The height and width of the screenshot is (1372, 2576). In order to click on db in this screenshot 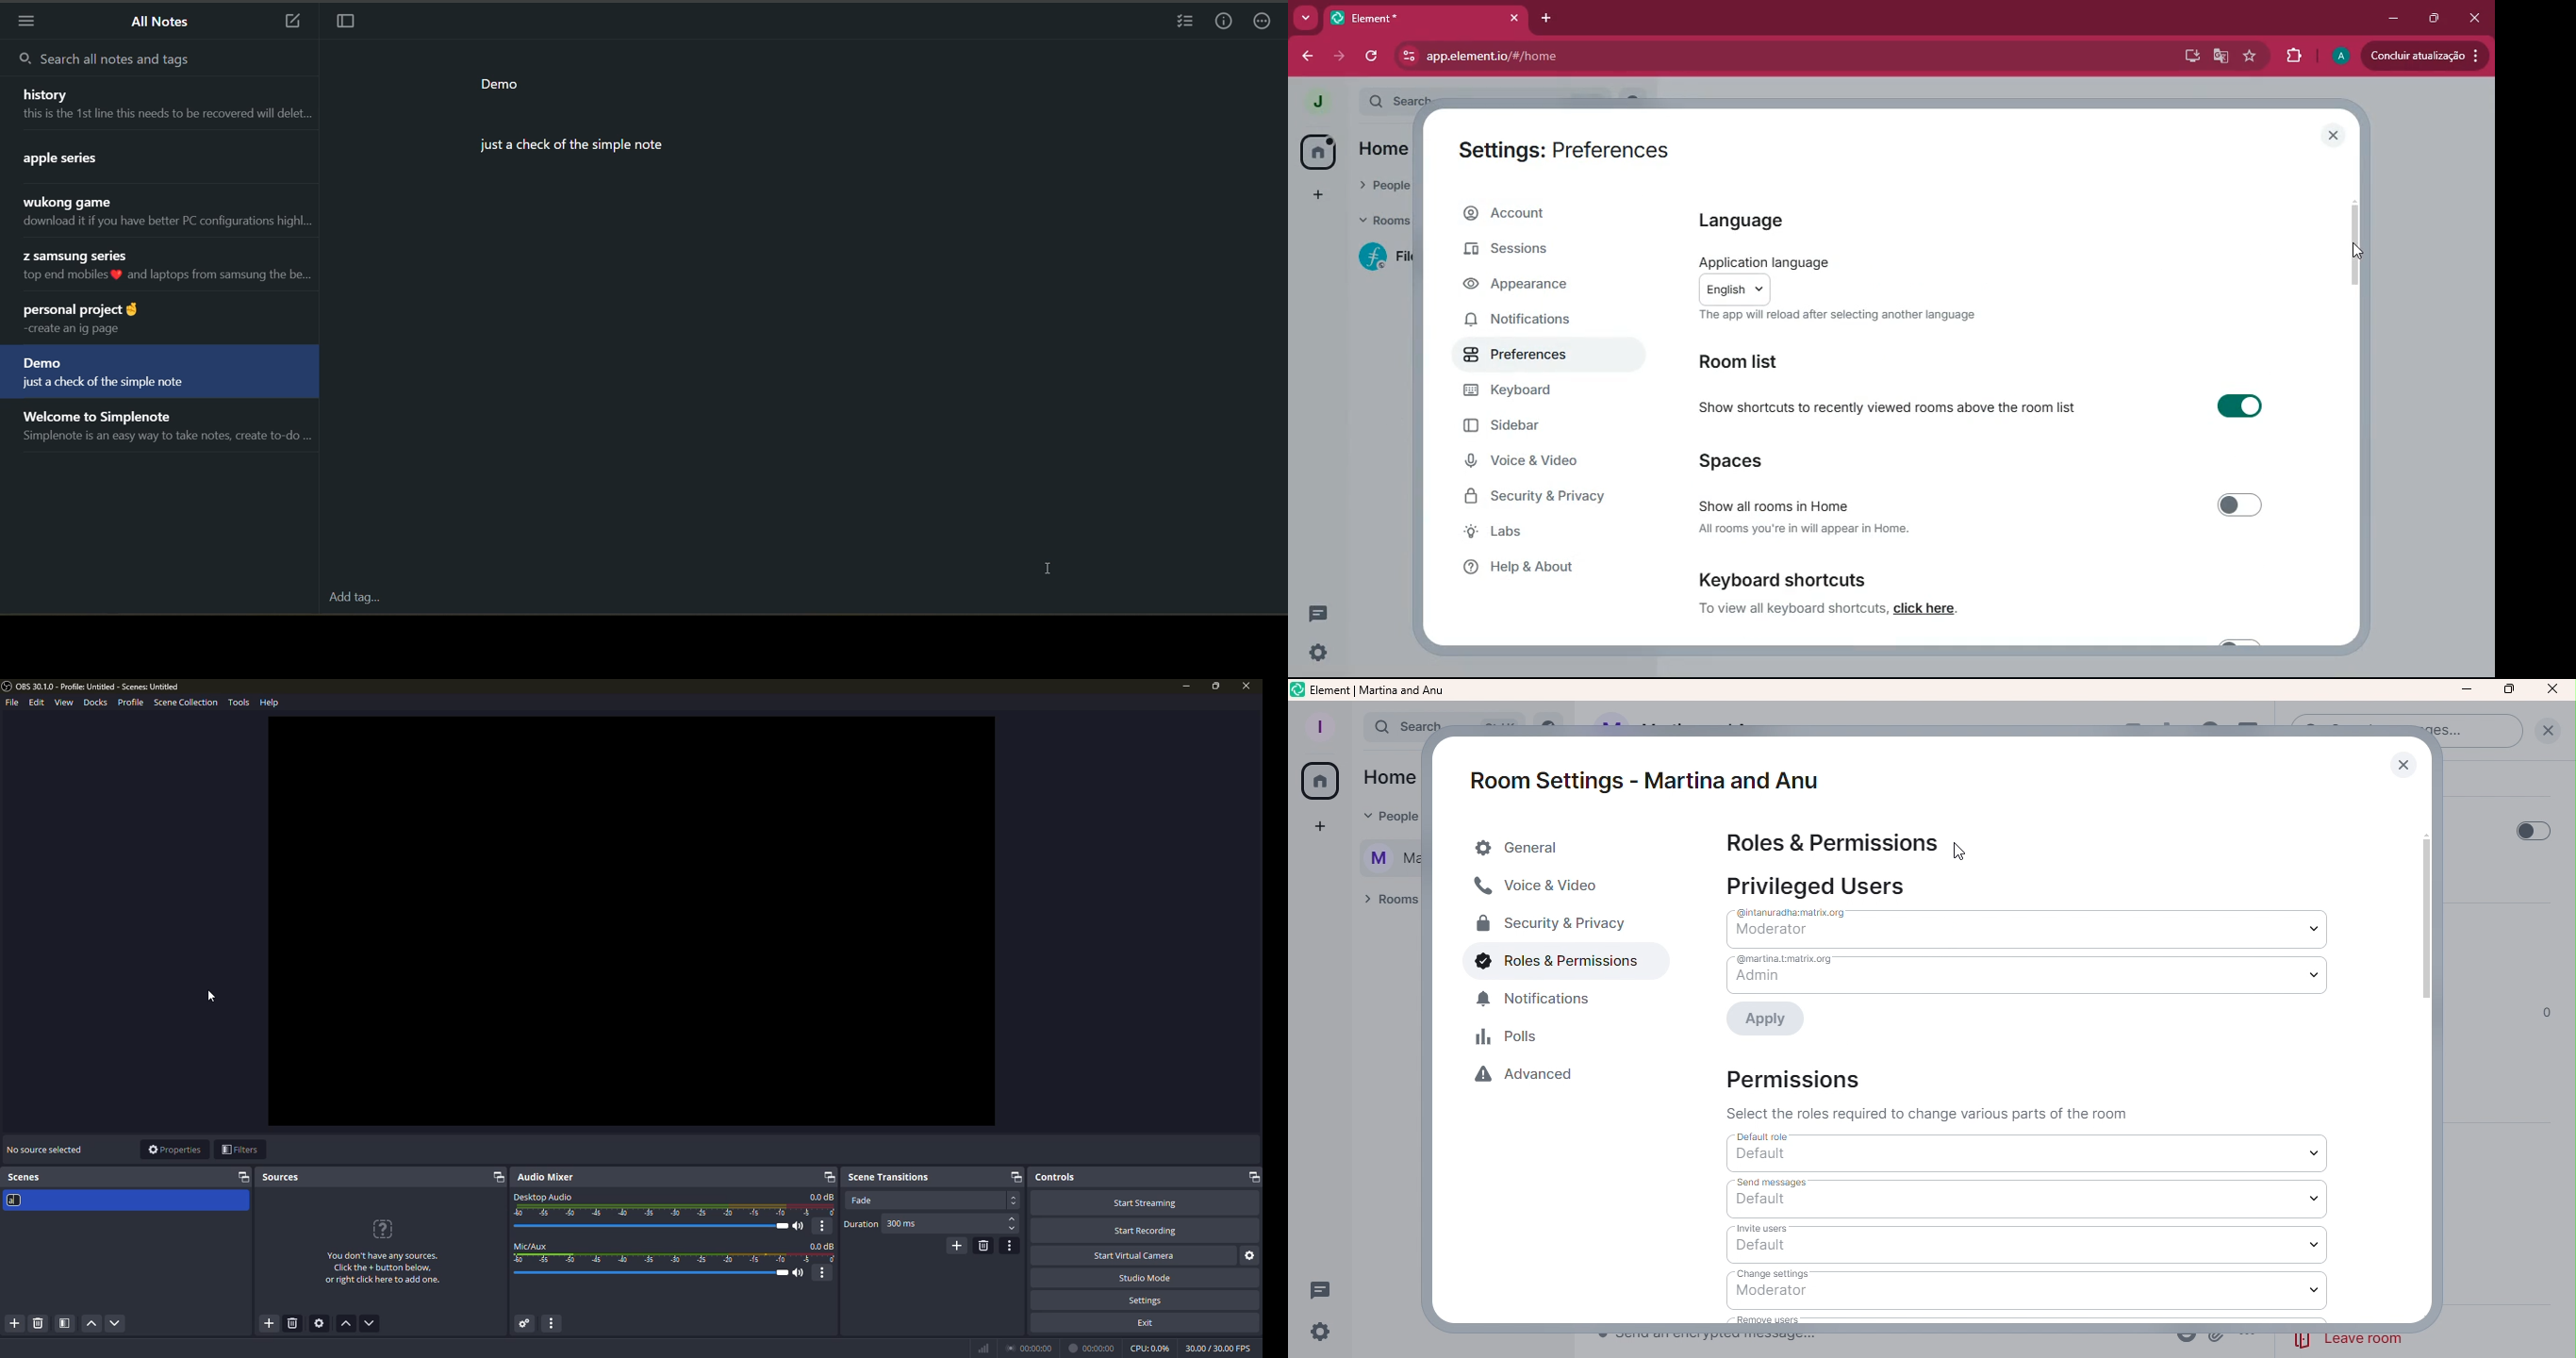, I will do `click(822, 1197)`.